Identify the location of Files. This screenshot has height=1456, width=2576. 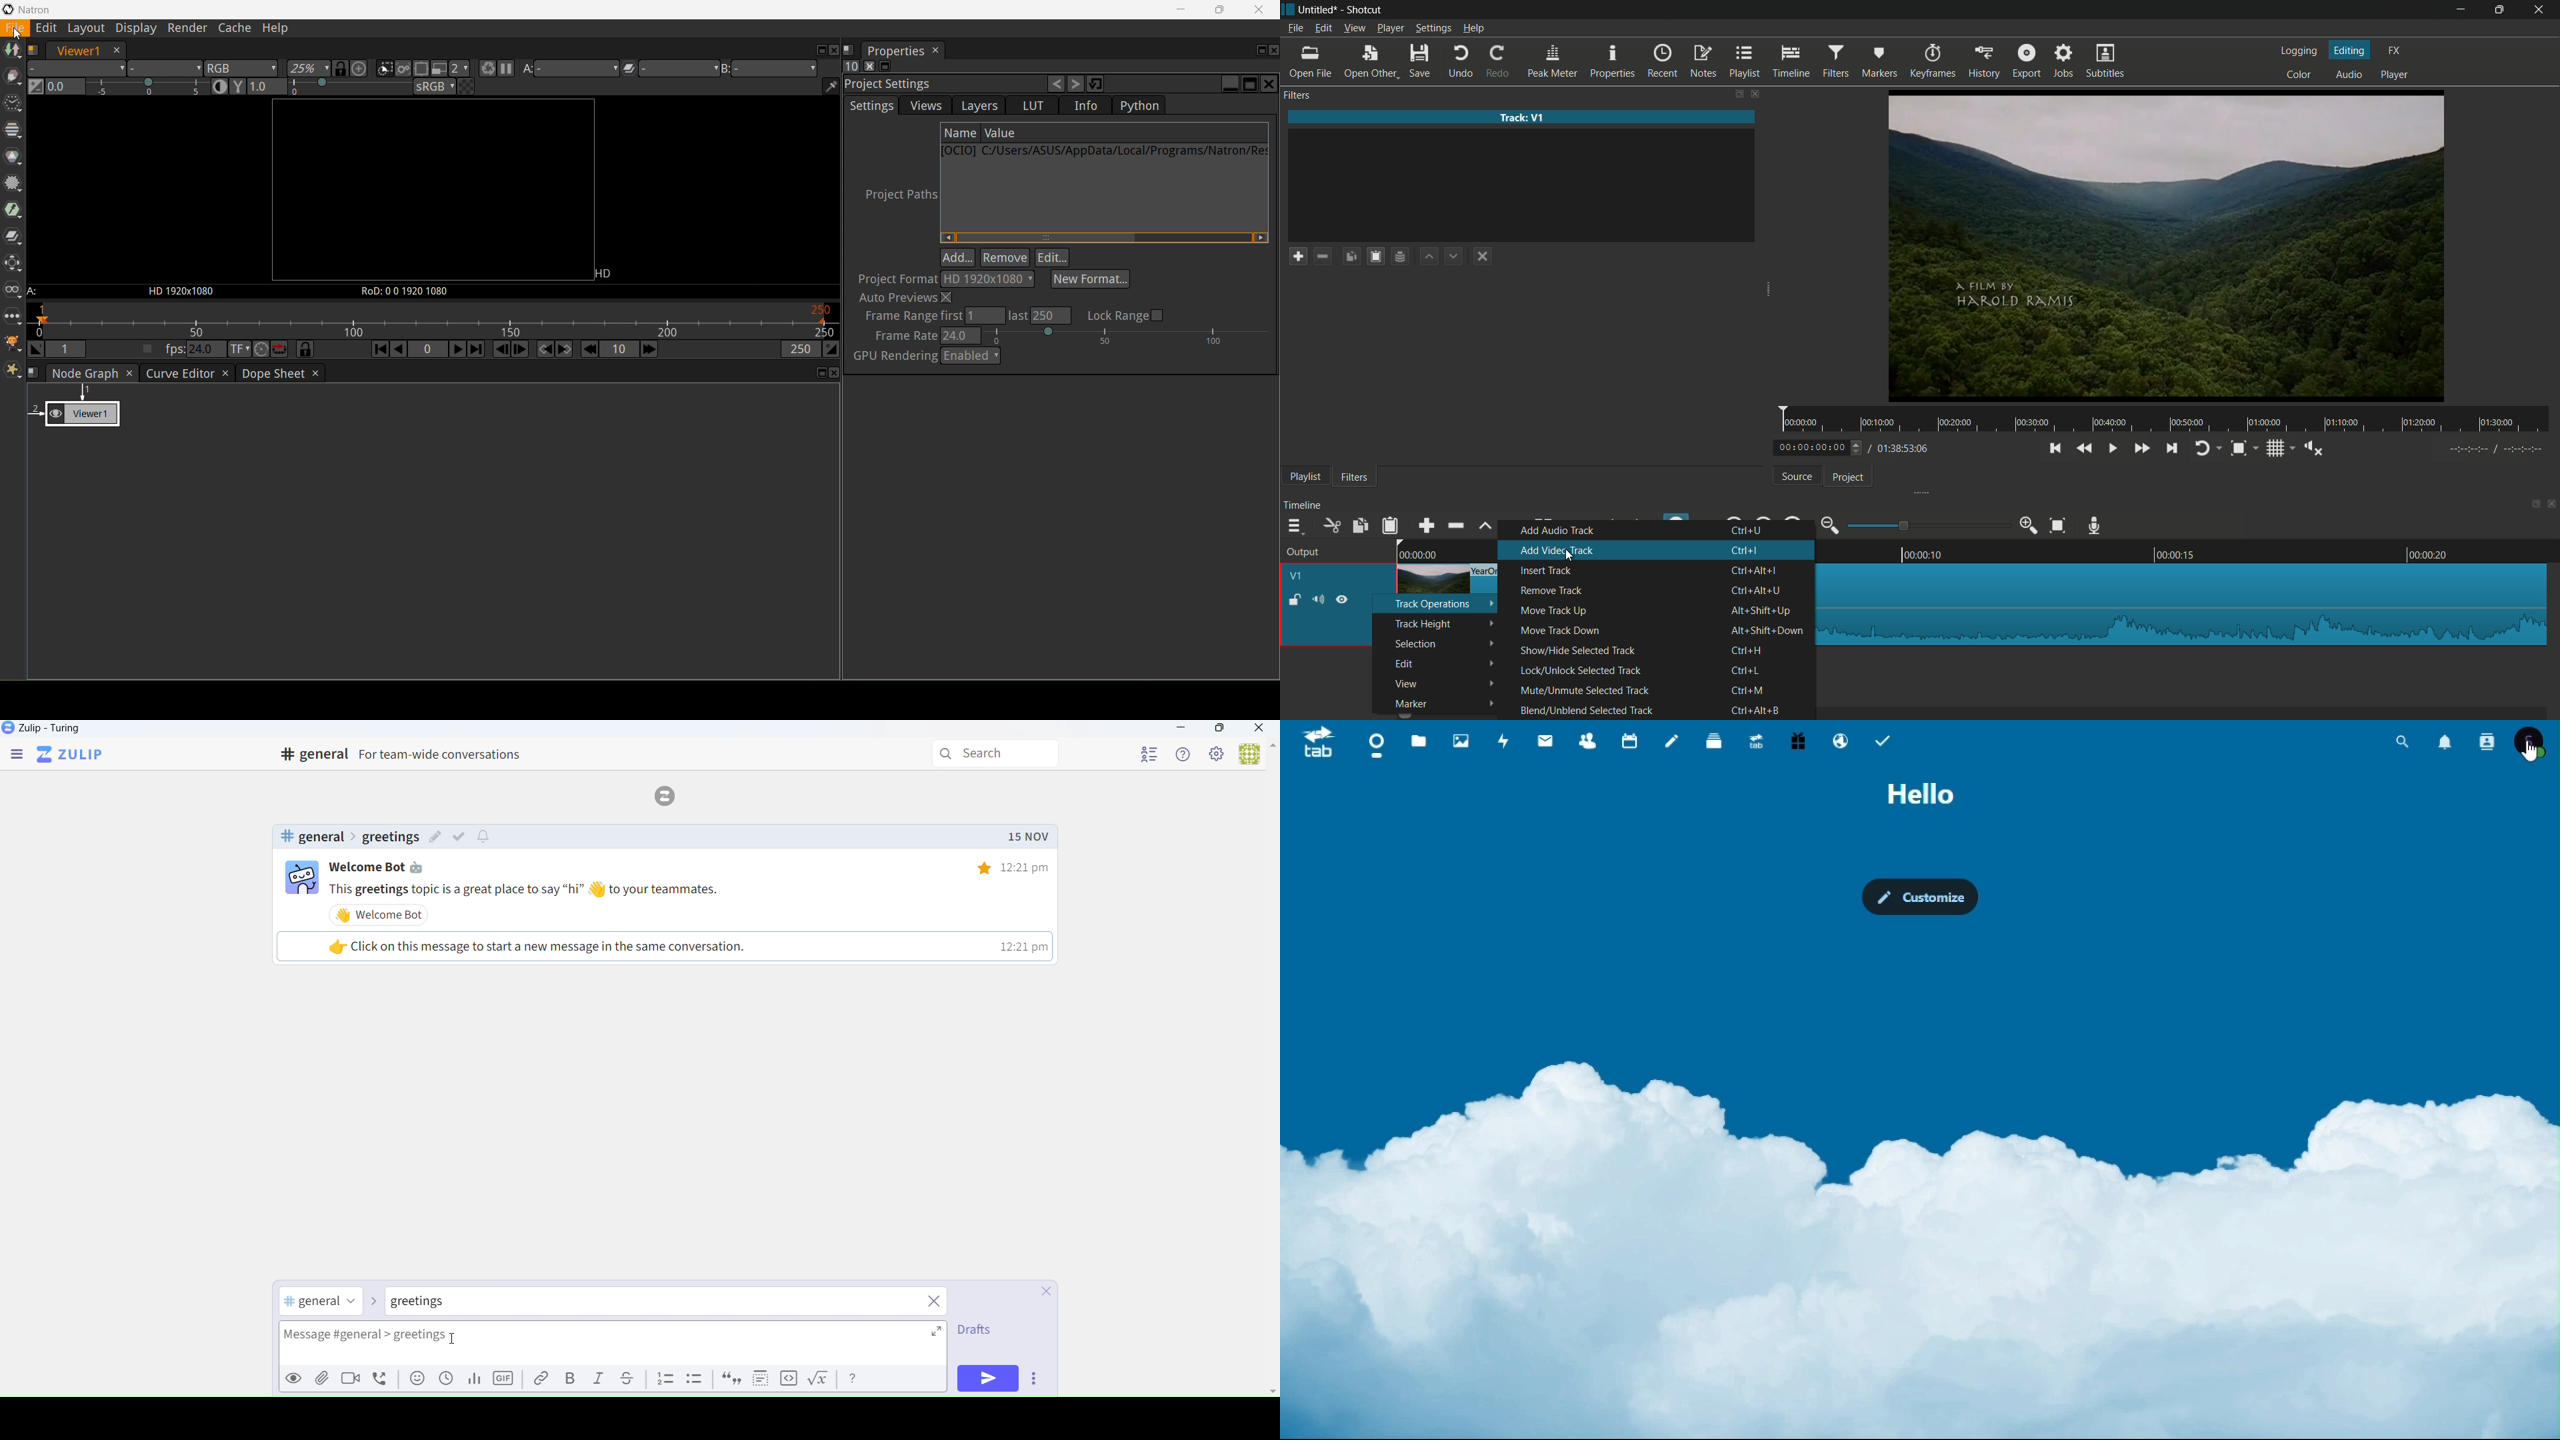
(1420, 742).